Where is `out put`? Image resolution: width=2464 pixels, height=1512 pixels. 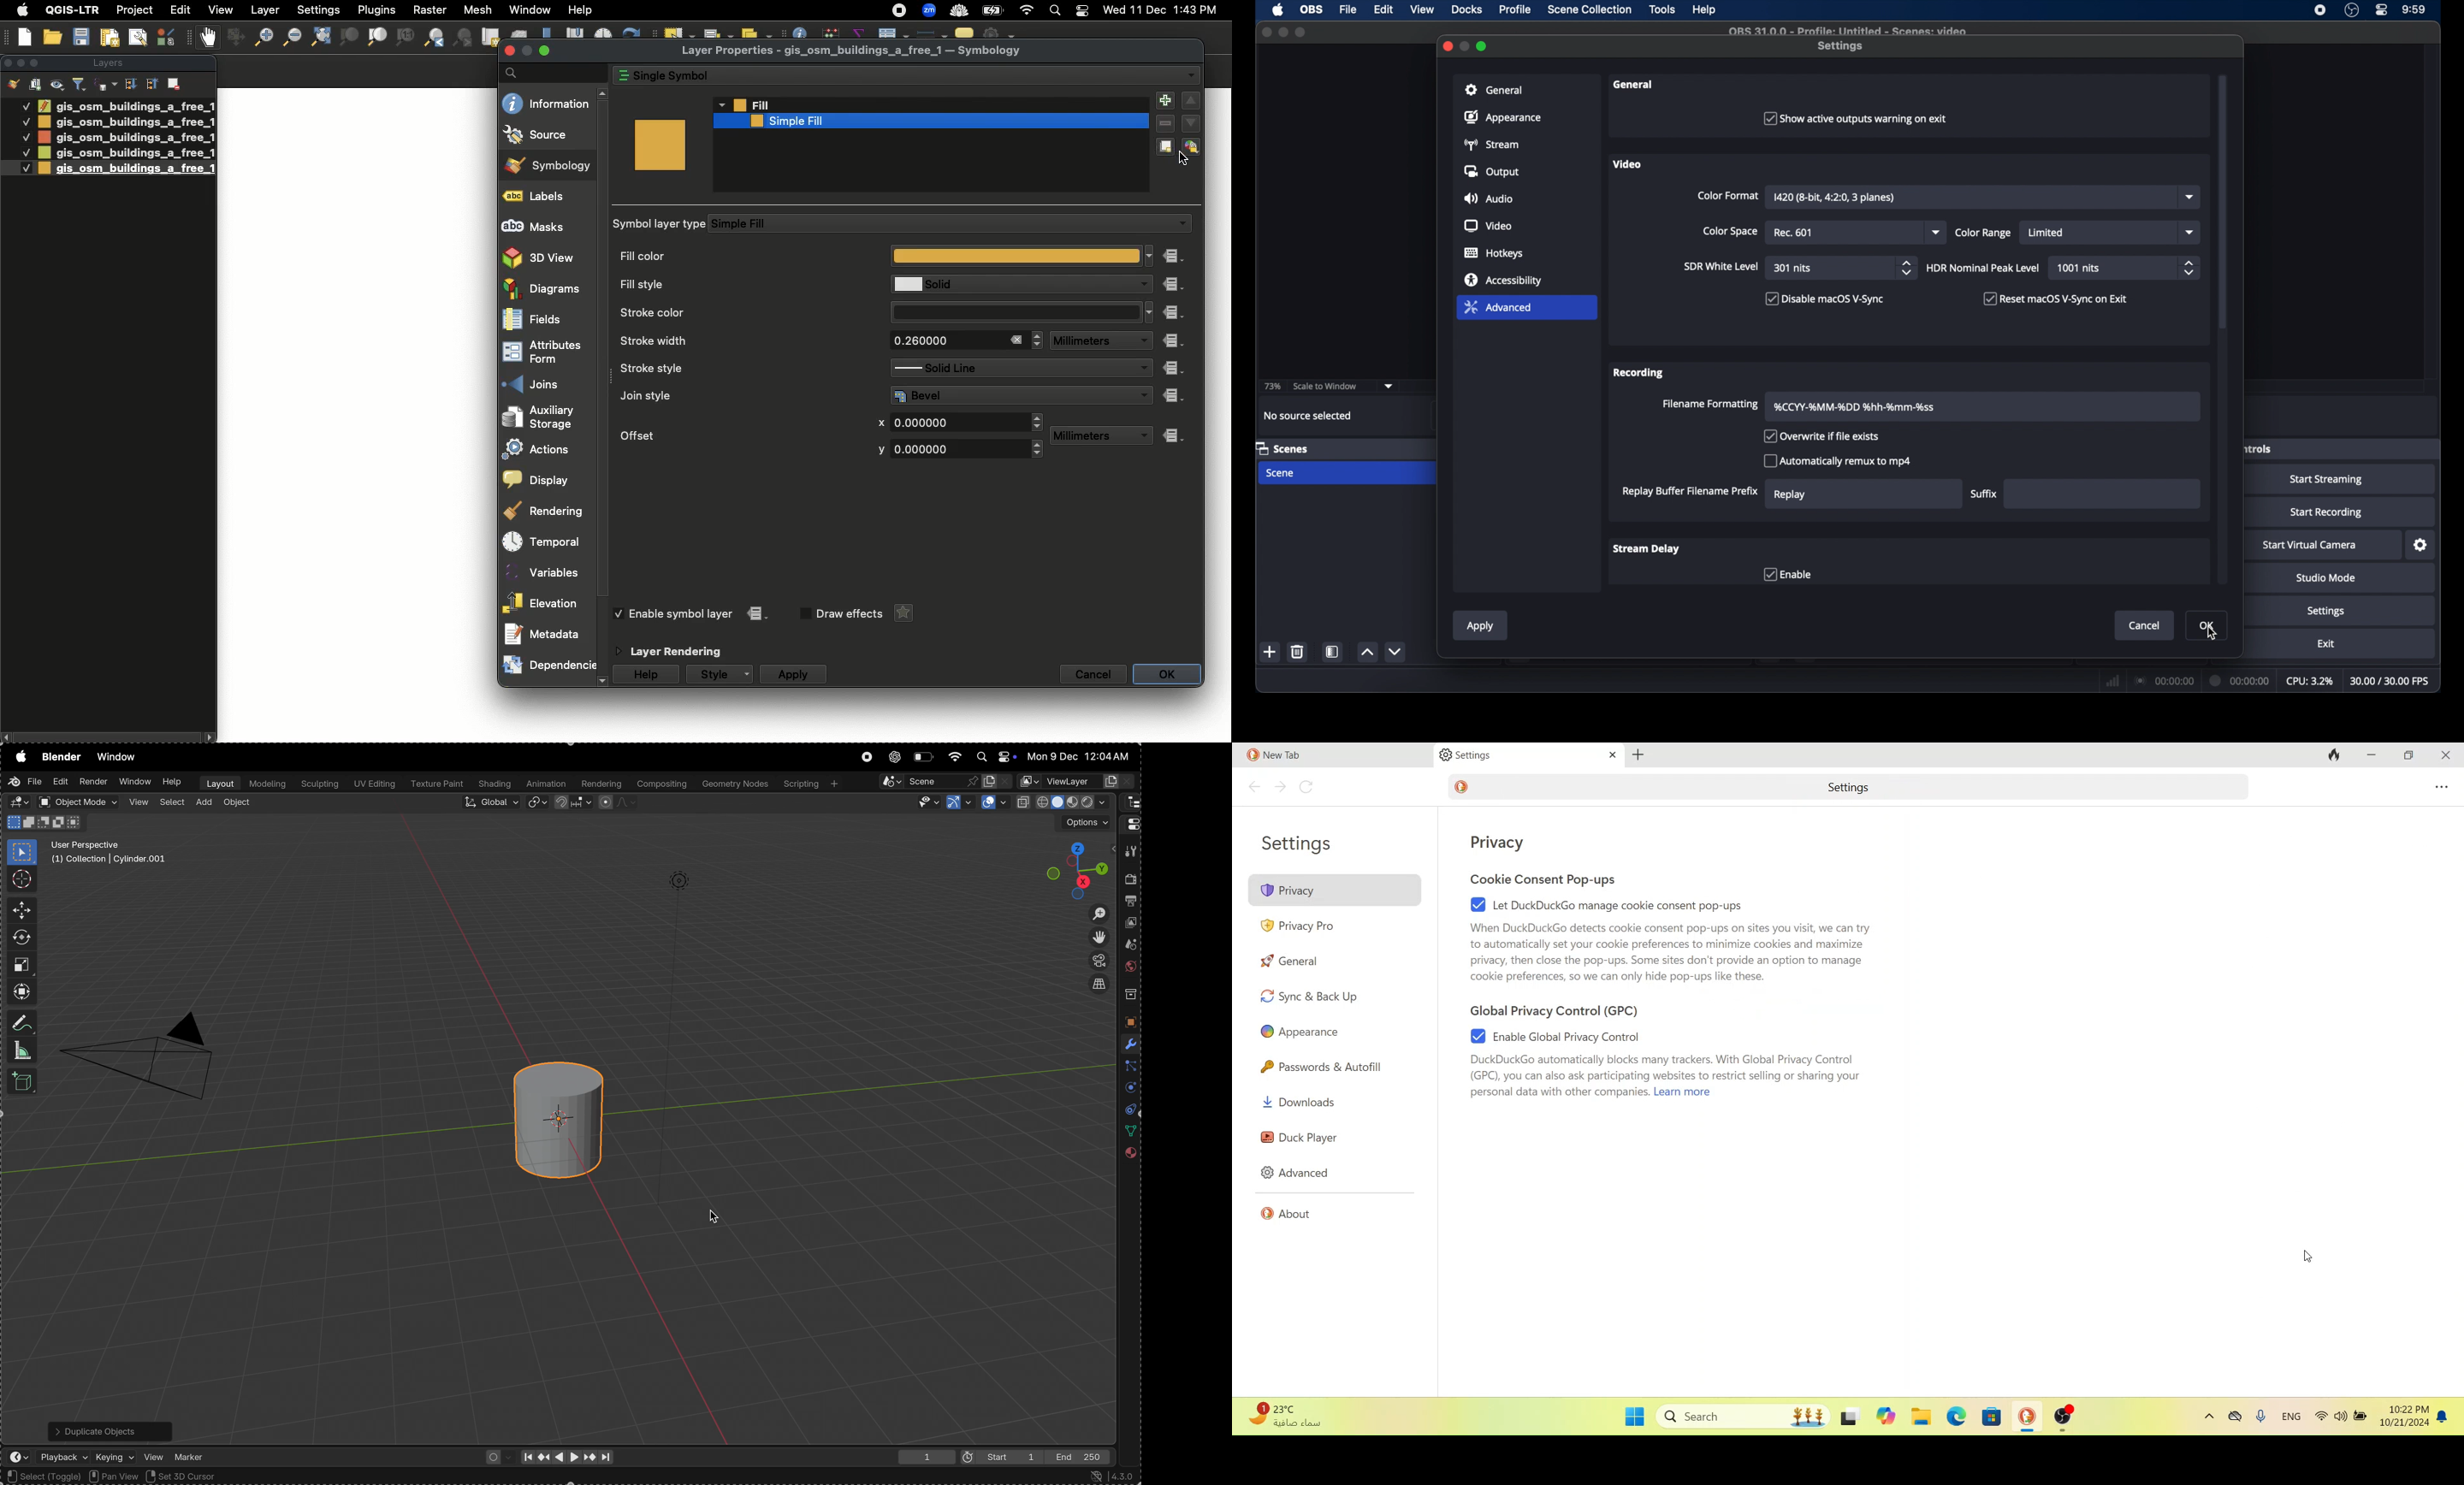
out put is located at coordinates (1131, 902).